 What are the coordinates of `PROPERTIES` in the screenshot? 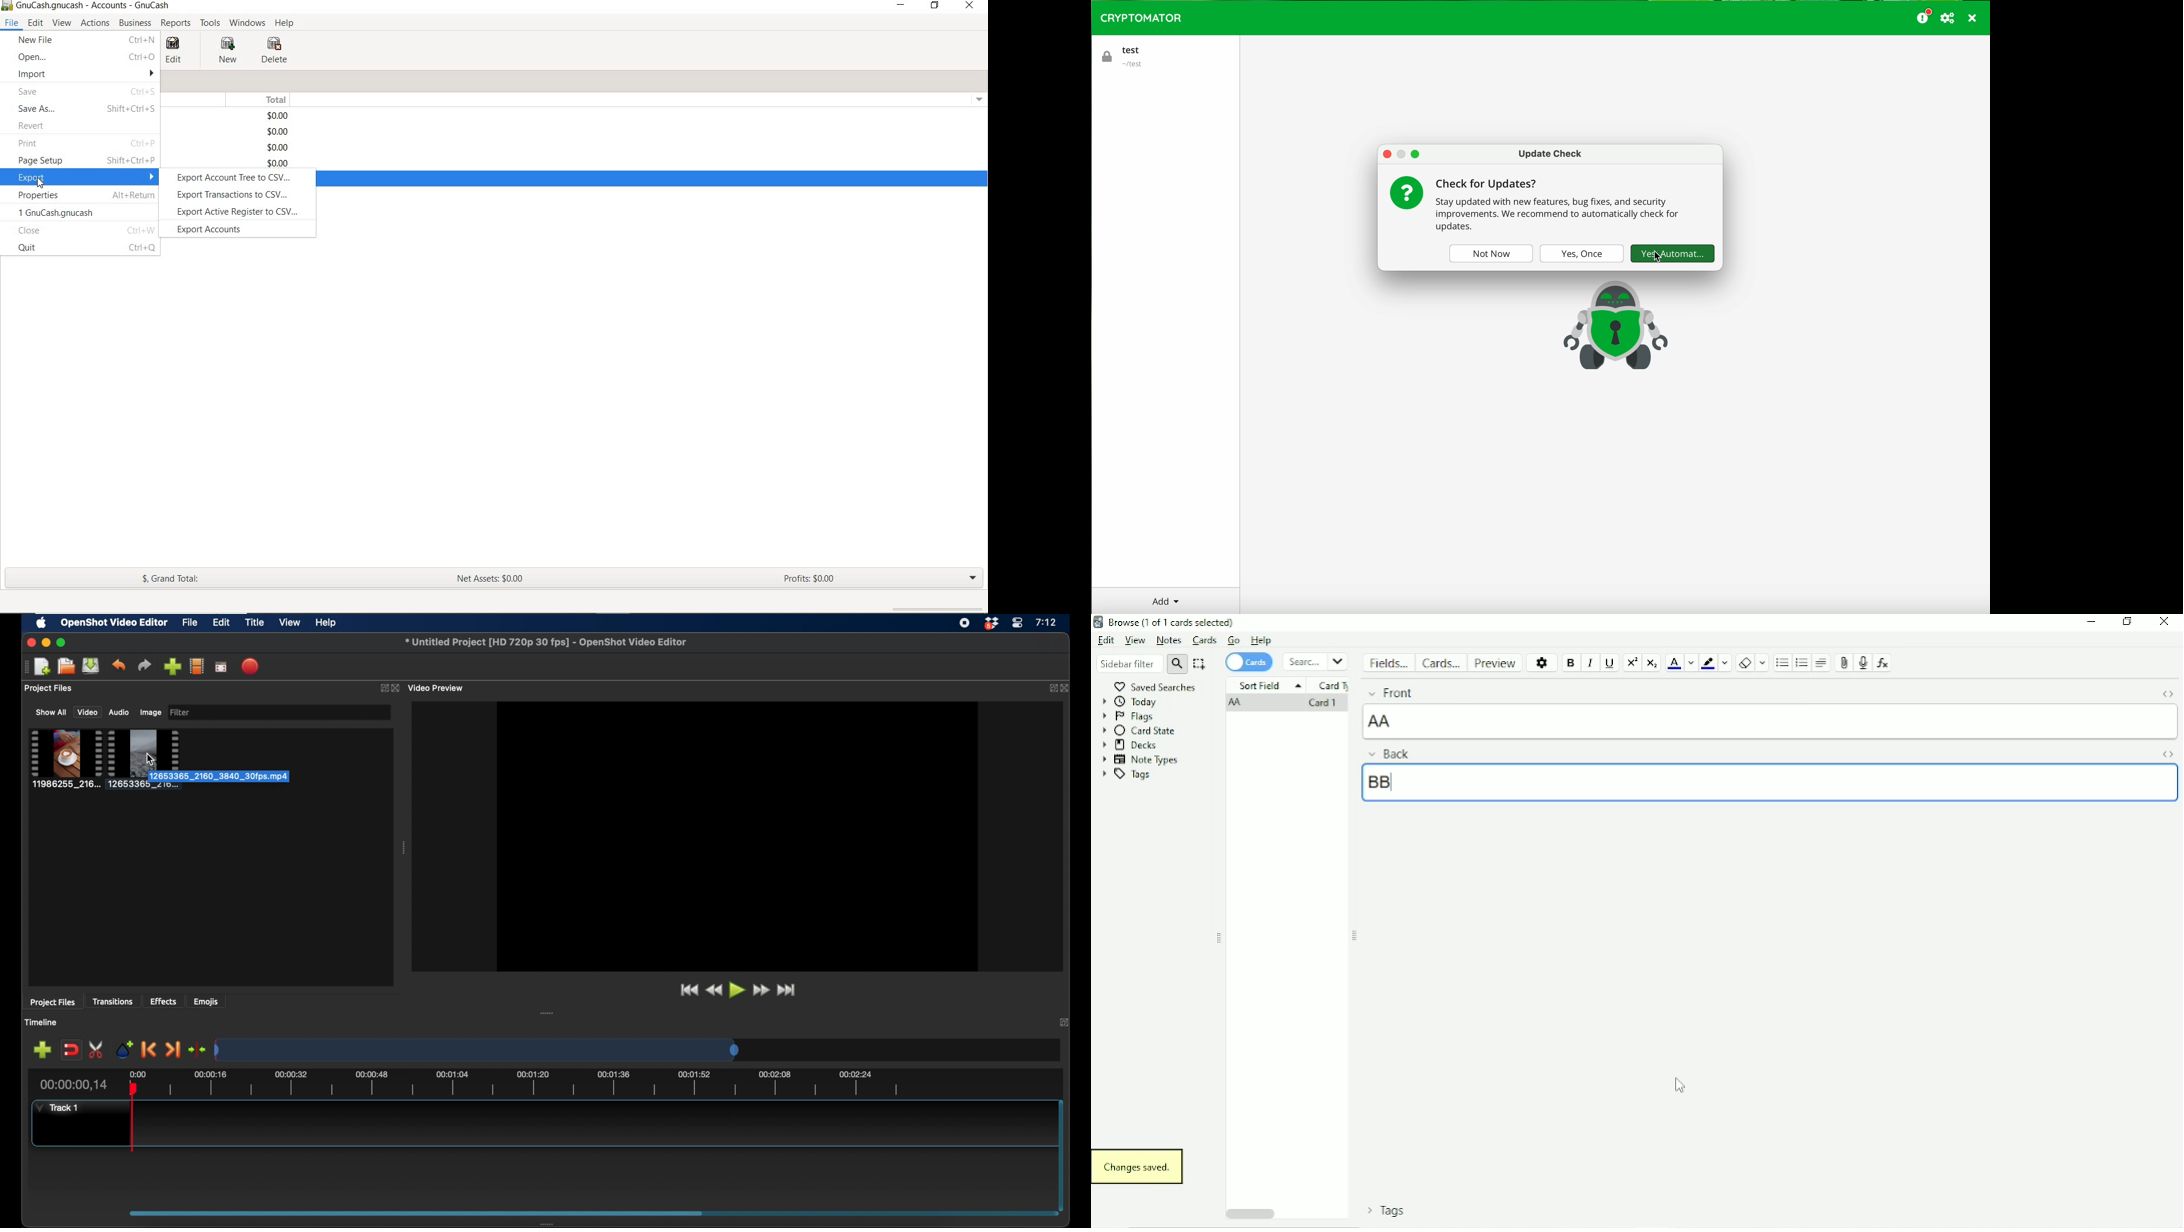 It's located at (37, 194).